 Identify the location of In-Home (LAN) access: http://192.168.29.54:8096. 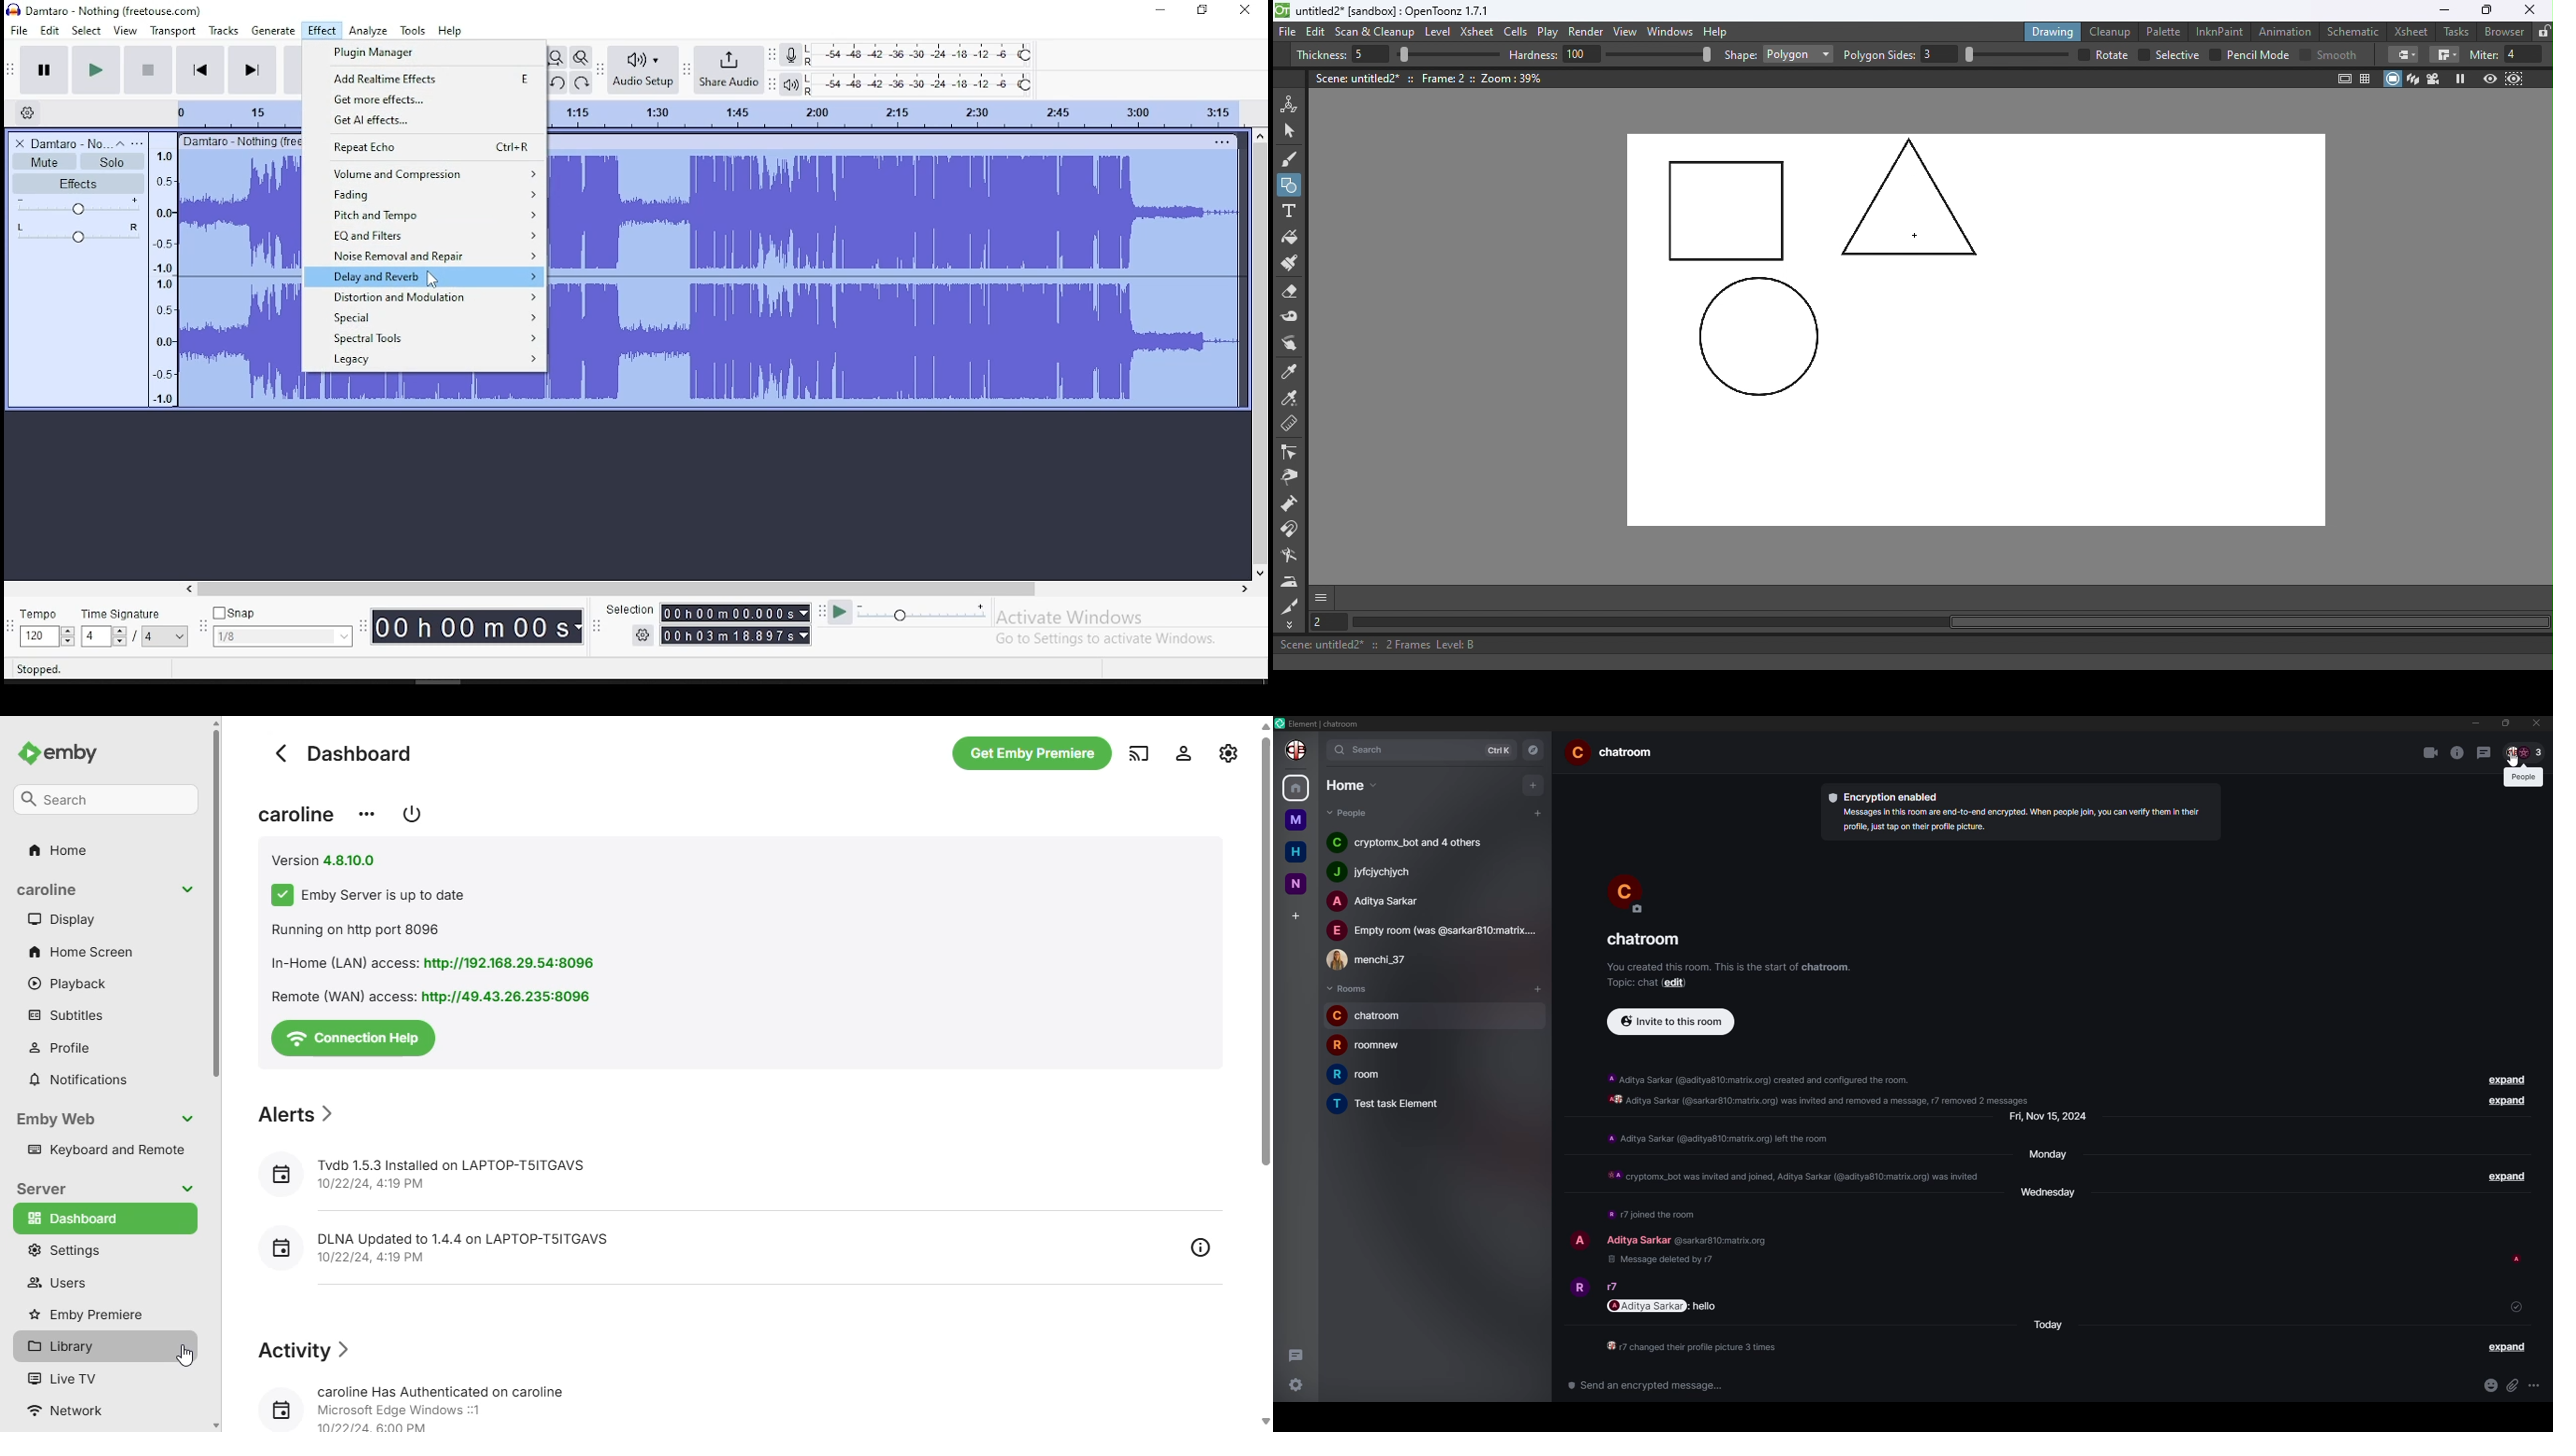
(443, 962).